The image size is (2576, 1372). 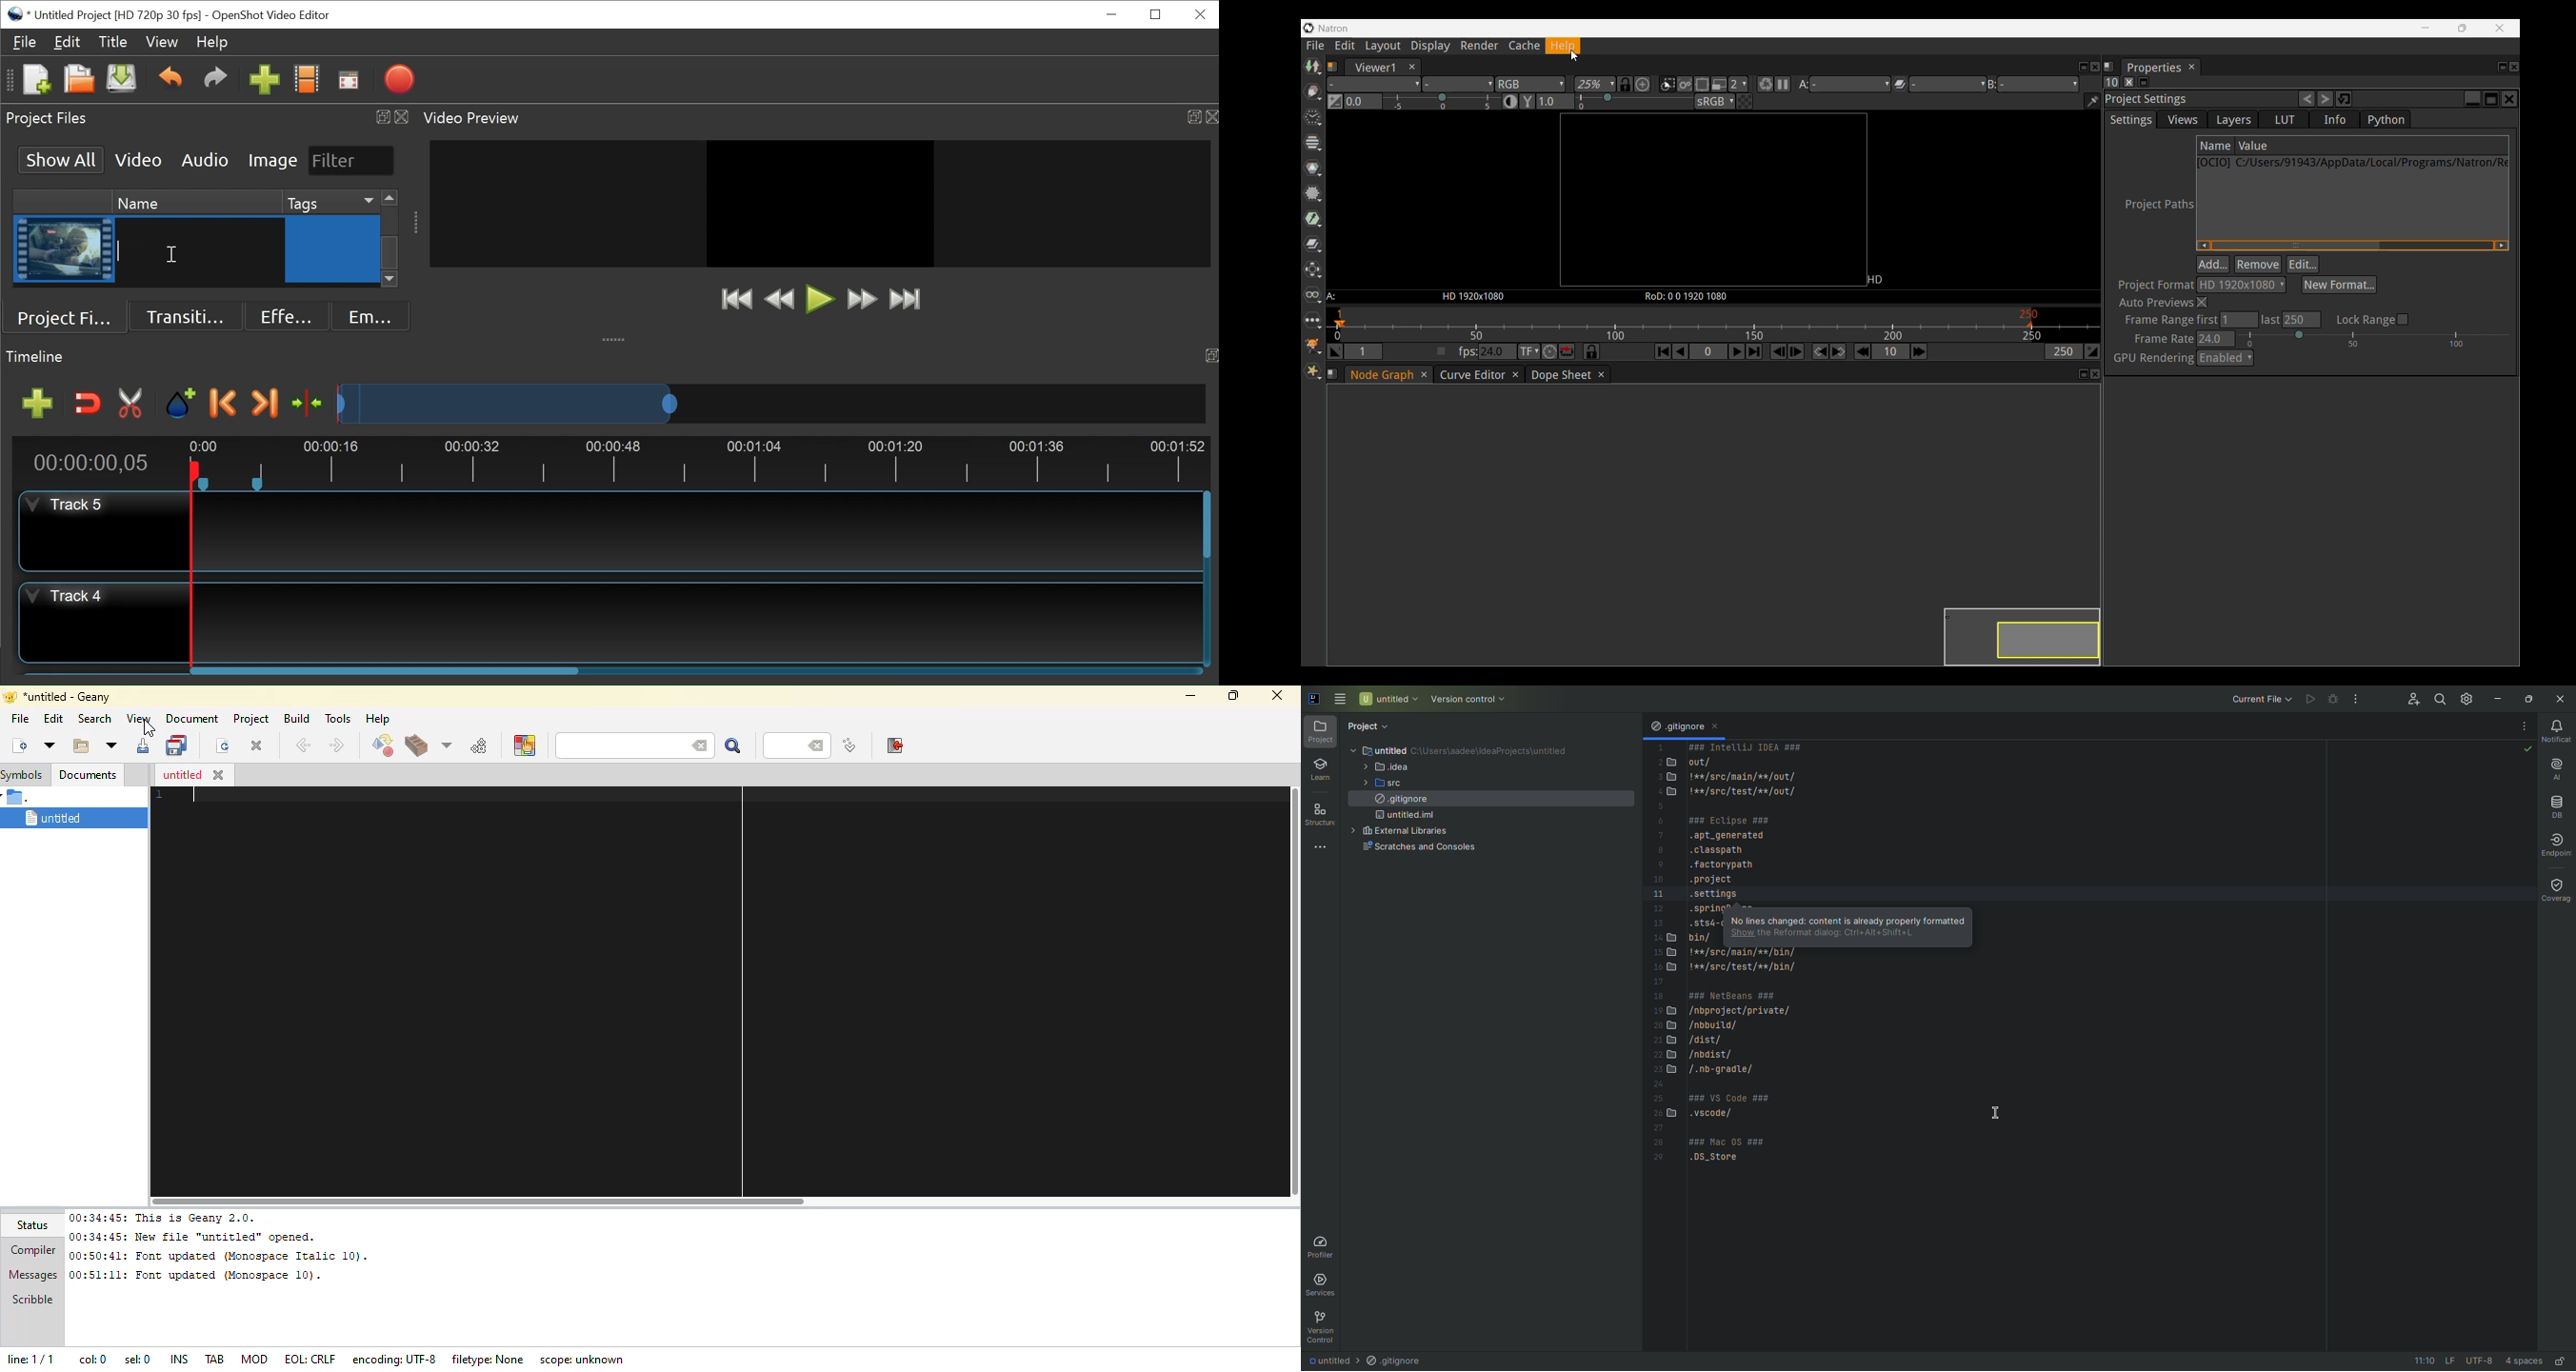 What do you see at coordinates (116, 44) in the screenshot?
I see `Title` at bounding box center [116, 44].